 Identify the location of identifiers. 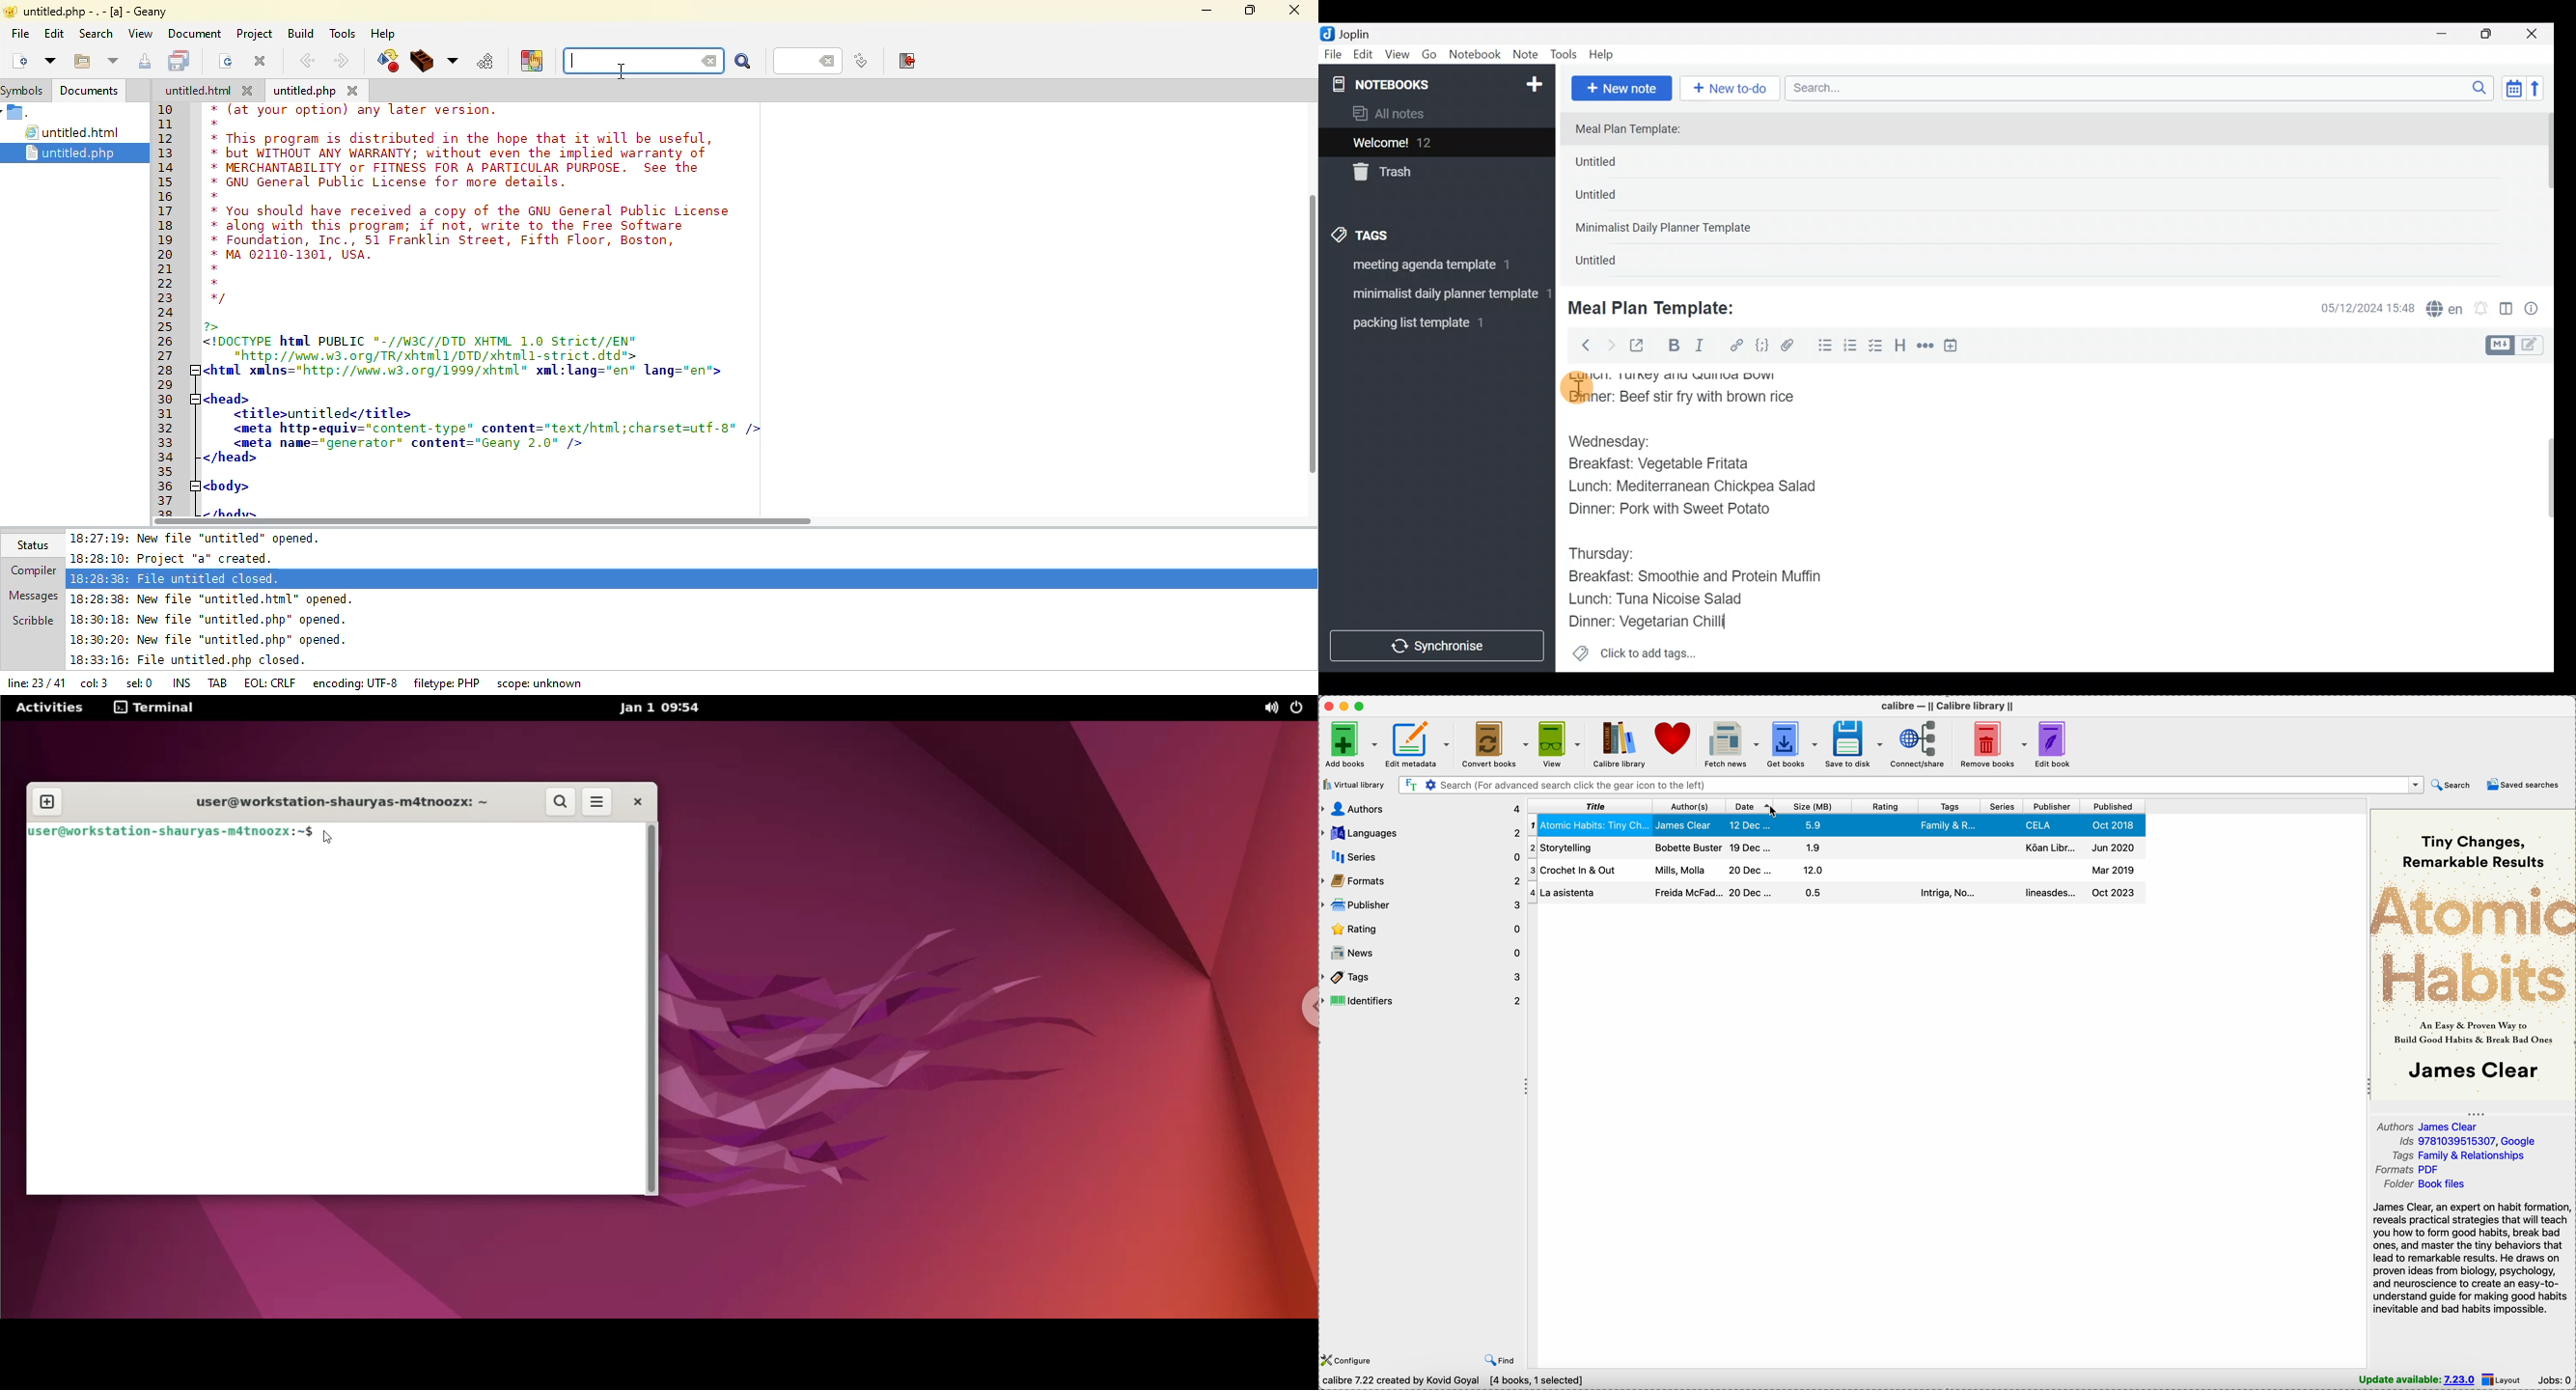
(1423, 1003).